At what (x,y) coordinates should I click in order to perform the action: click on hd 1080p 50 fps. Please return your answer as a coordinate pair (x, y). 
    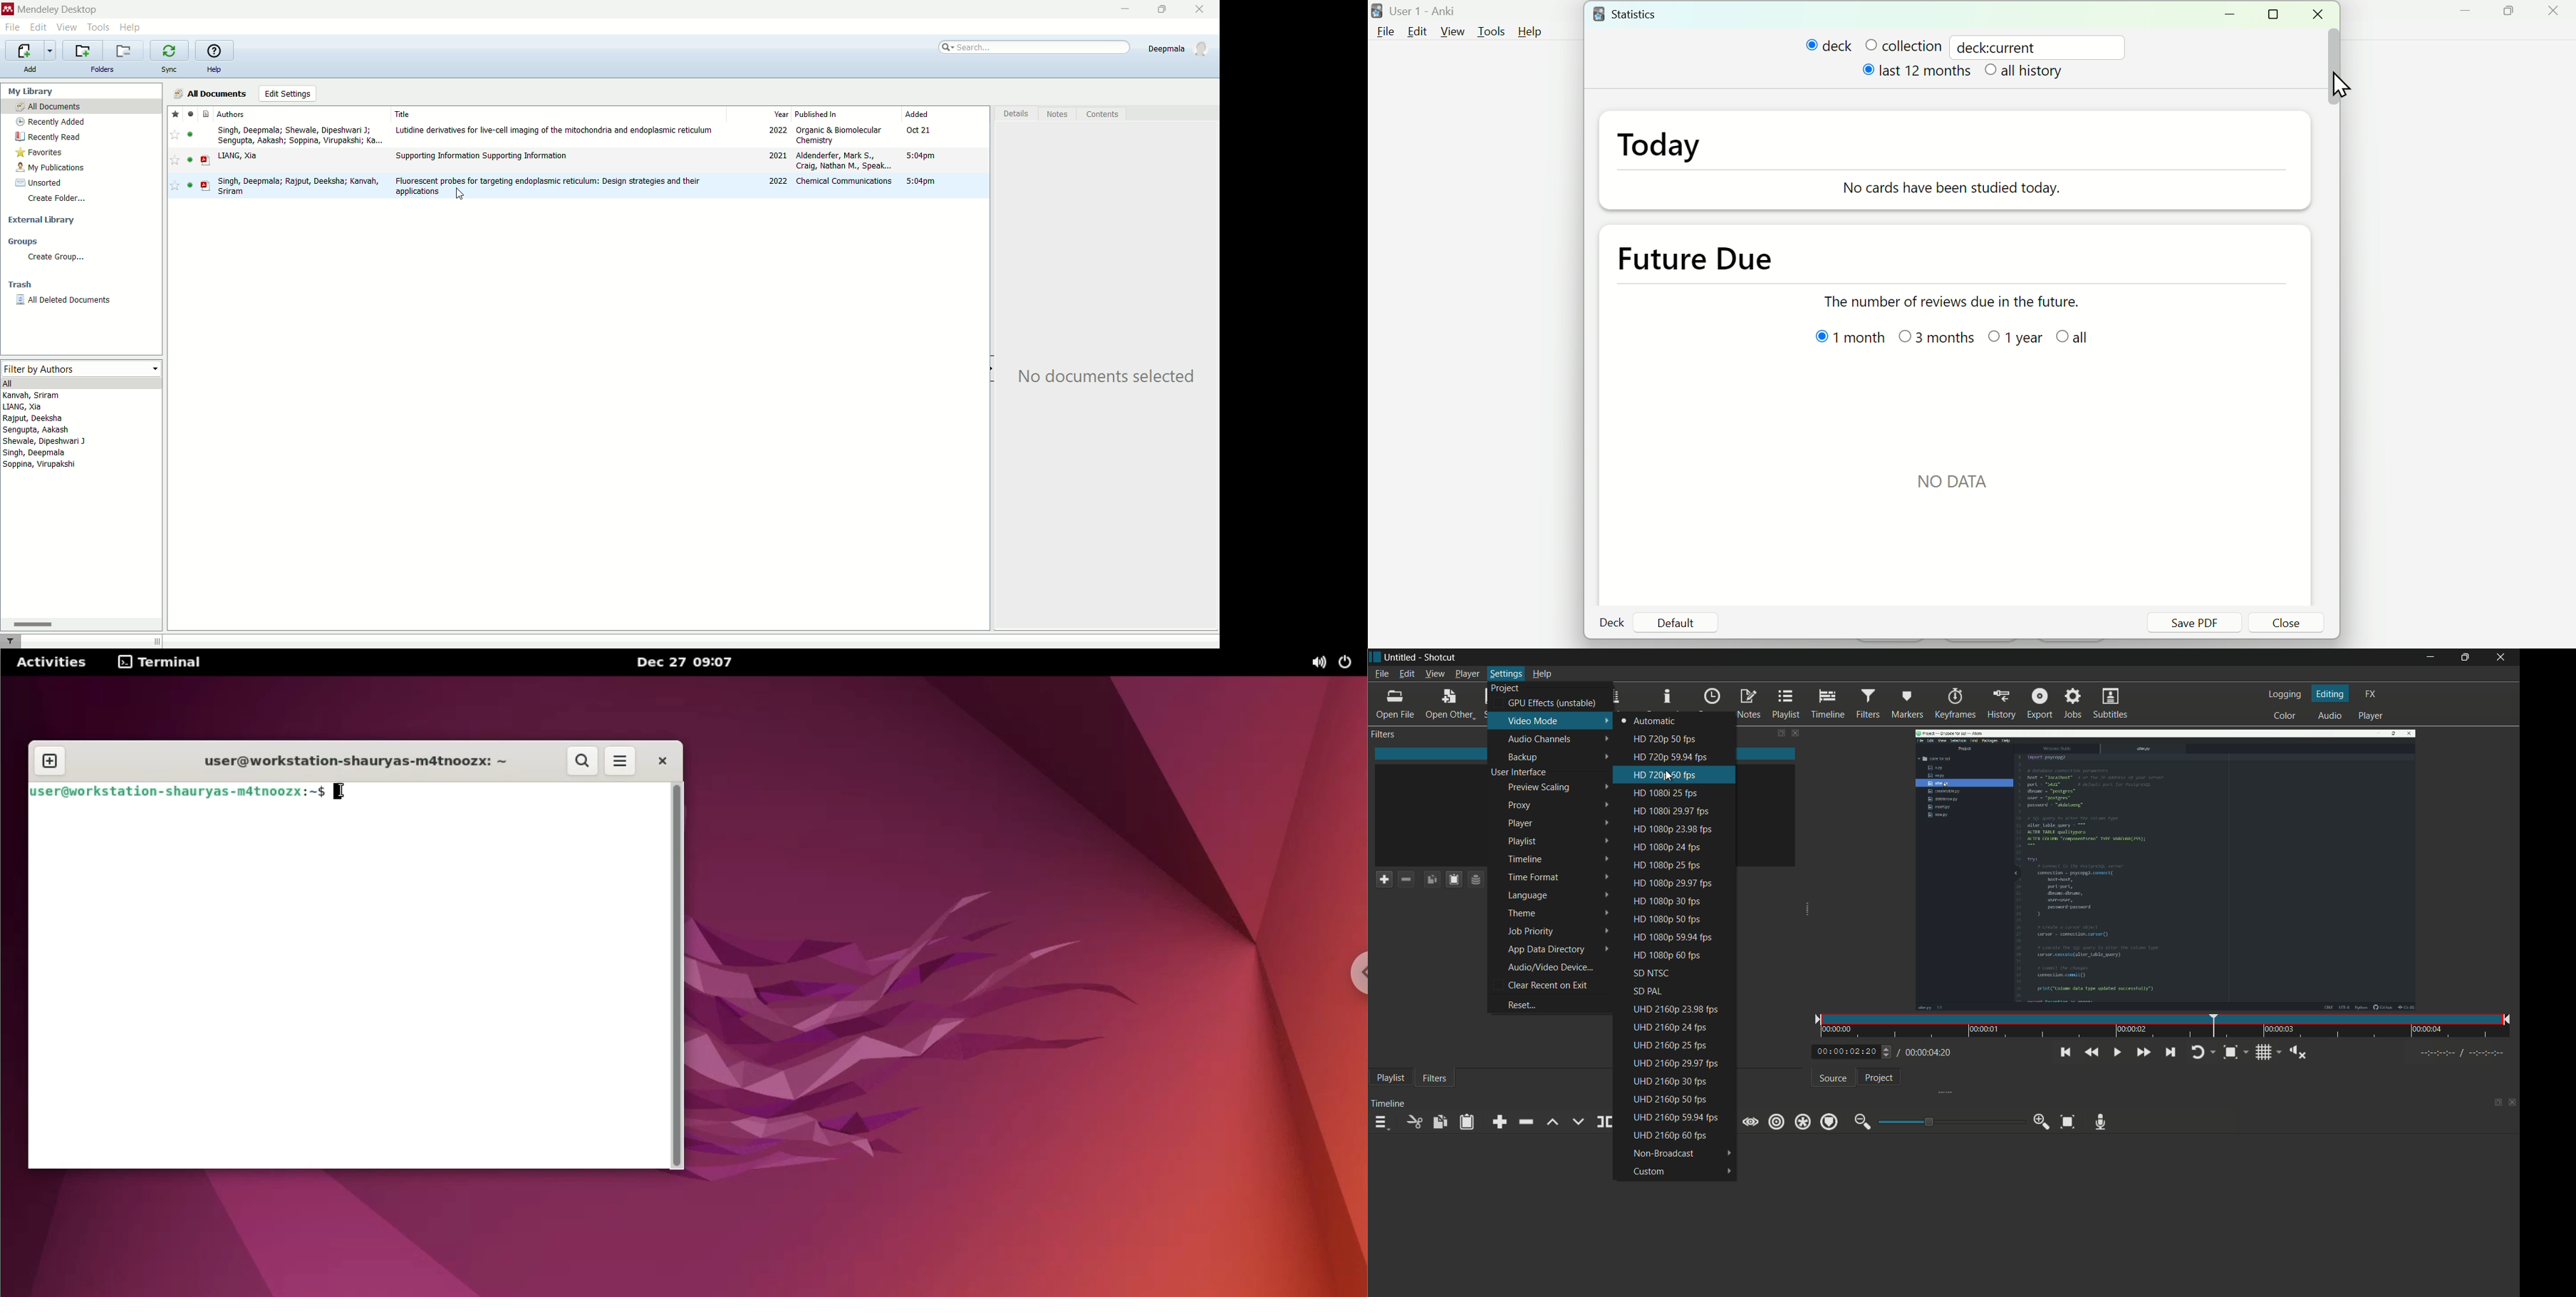
    Looking at the image, I should click on (1676, 919).